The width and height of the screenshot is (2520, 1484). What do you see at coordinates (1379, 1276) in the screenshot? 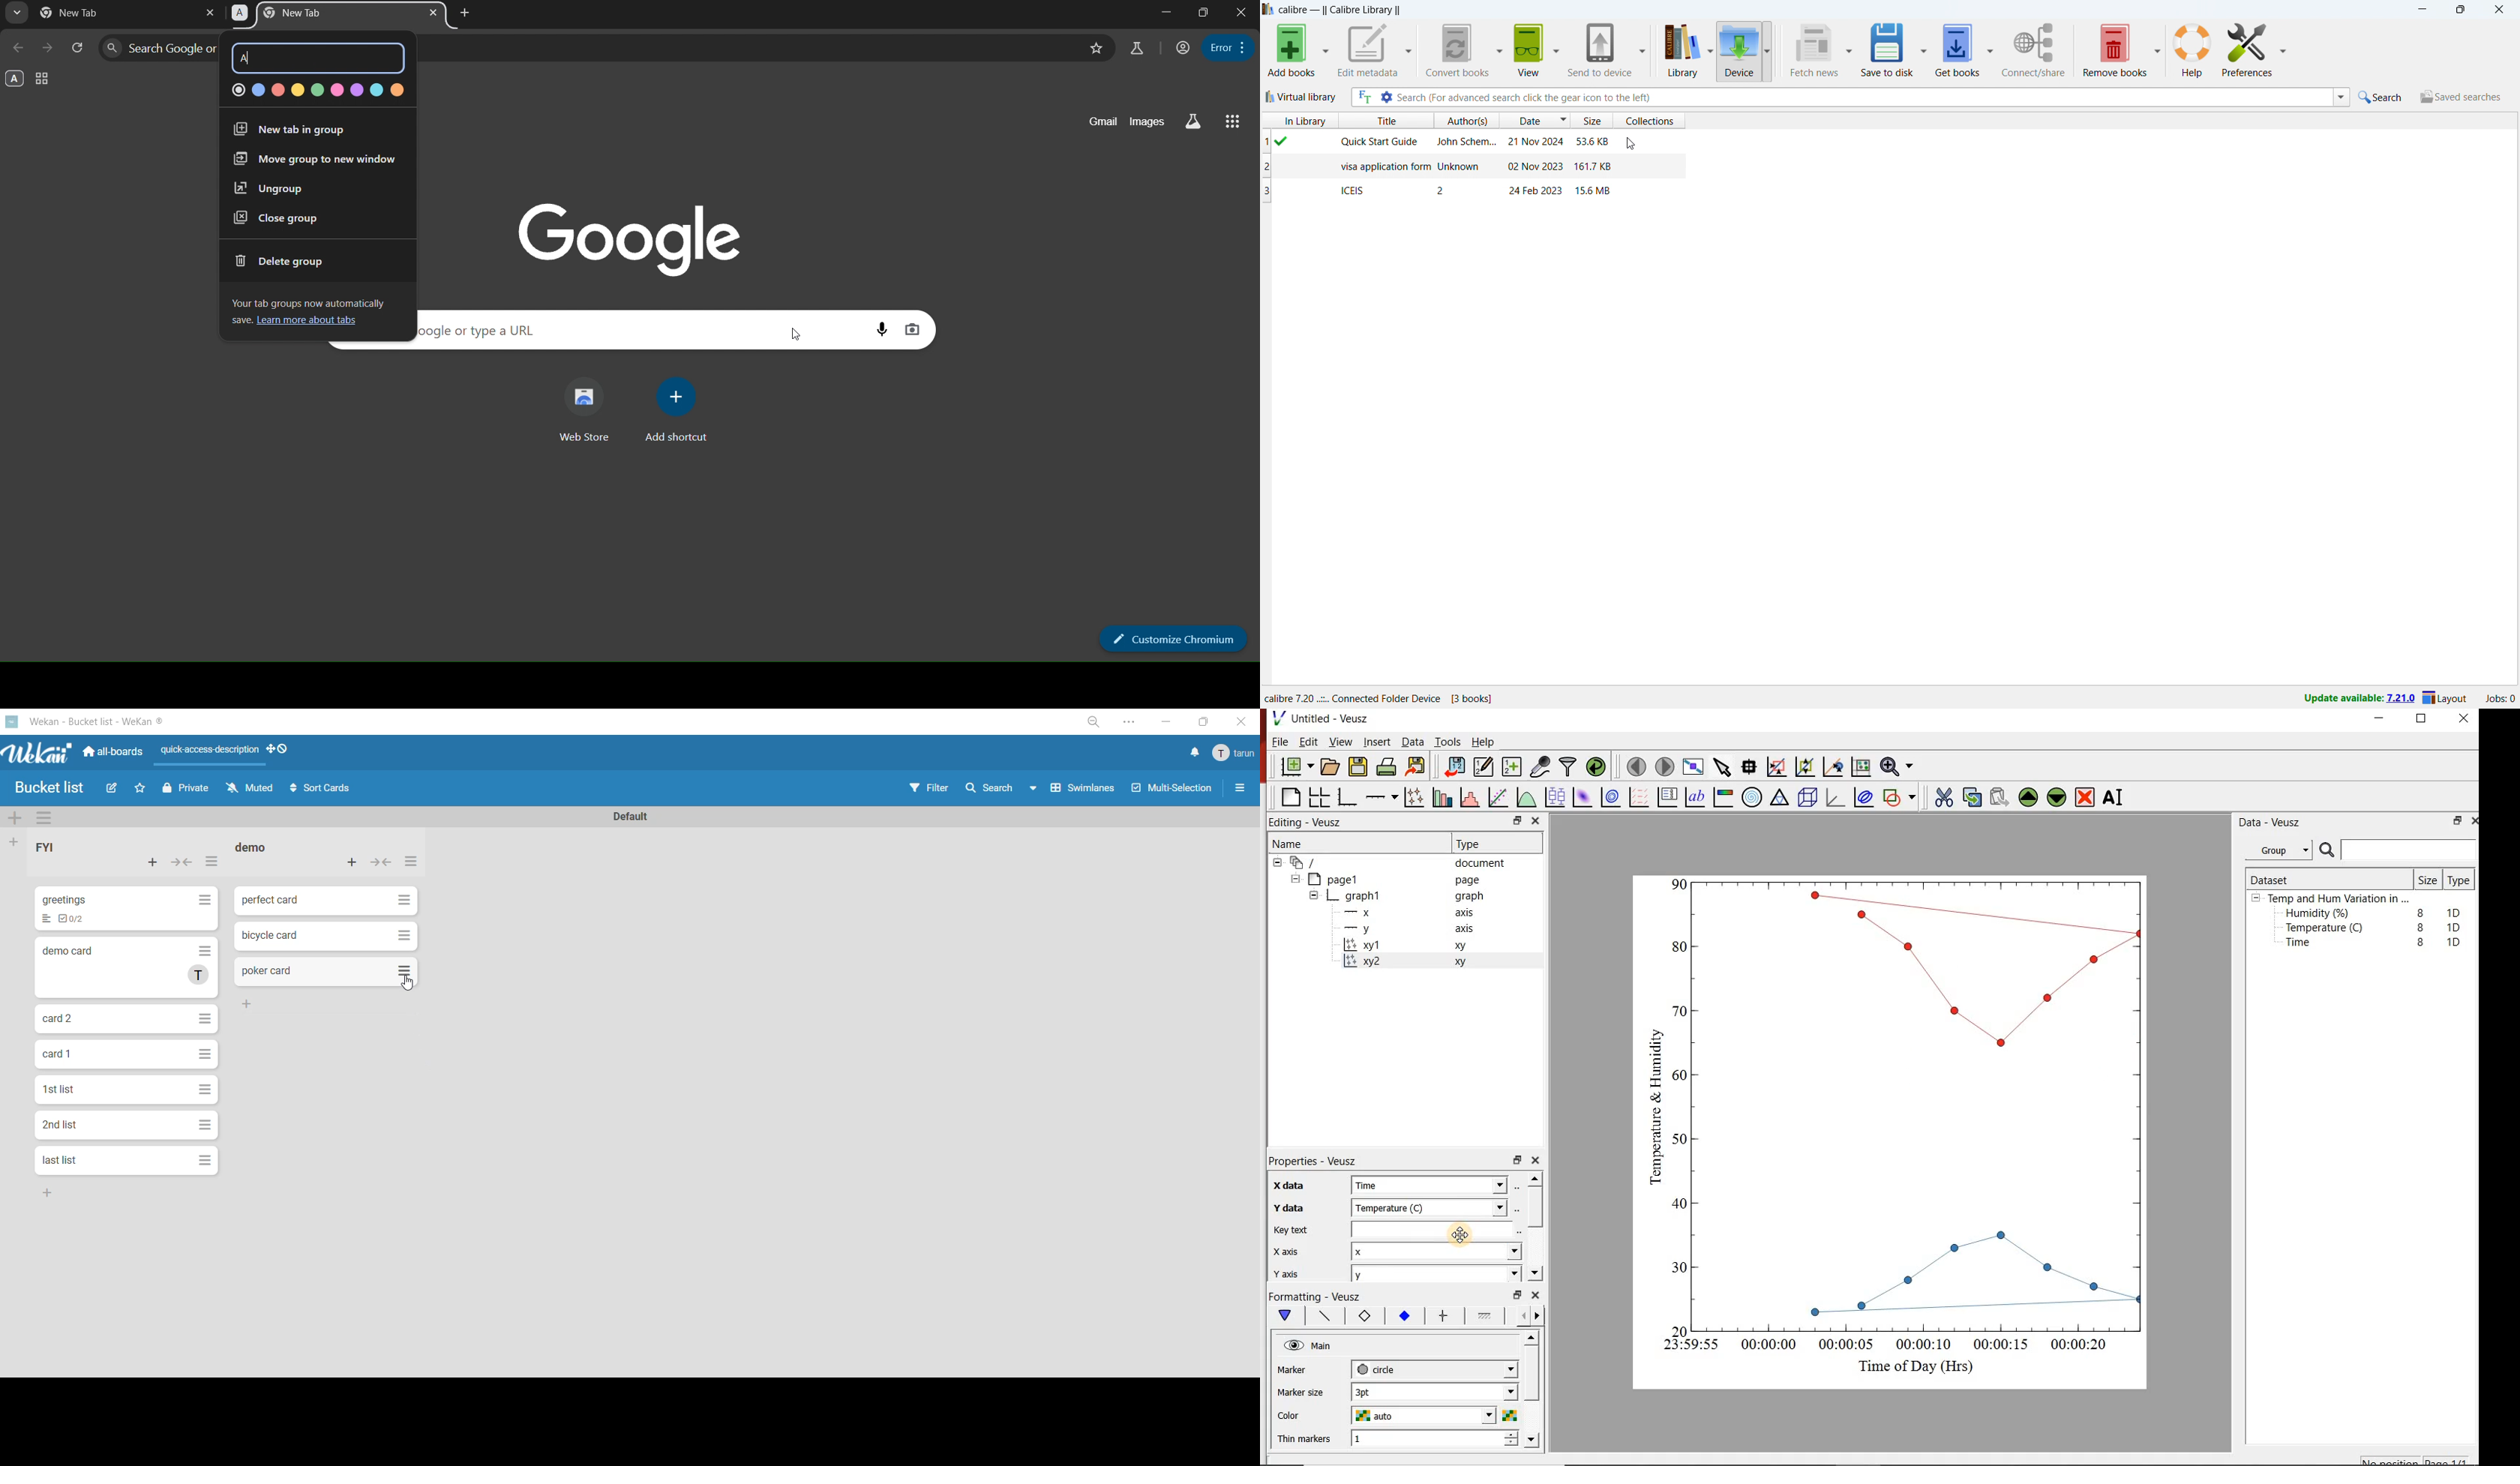
I see `y` at bounding box center [1379, 1276].